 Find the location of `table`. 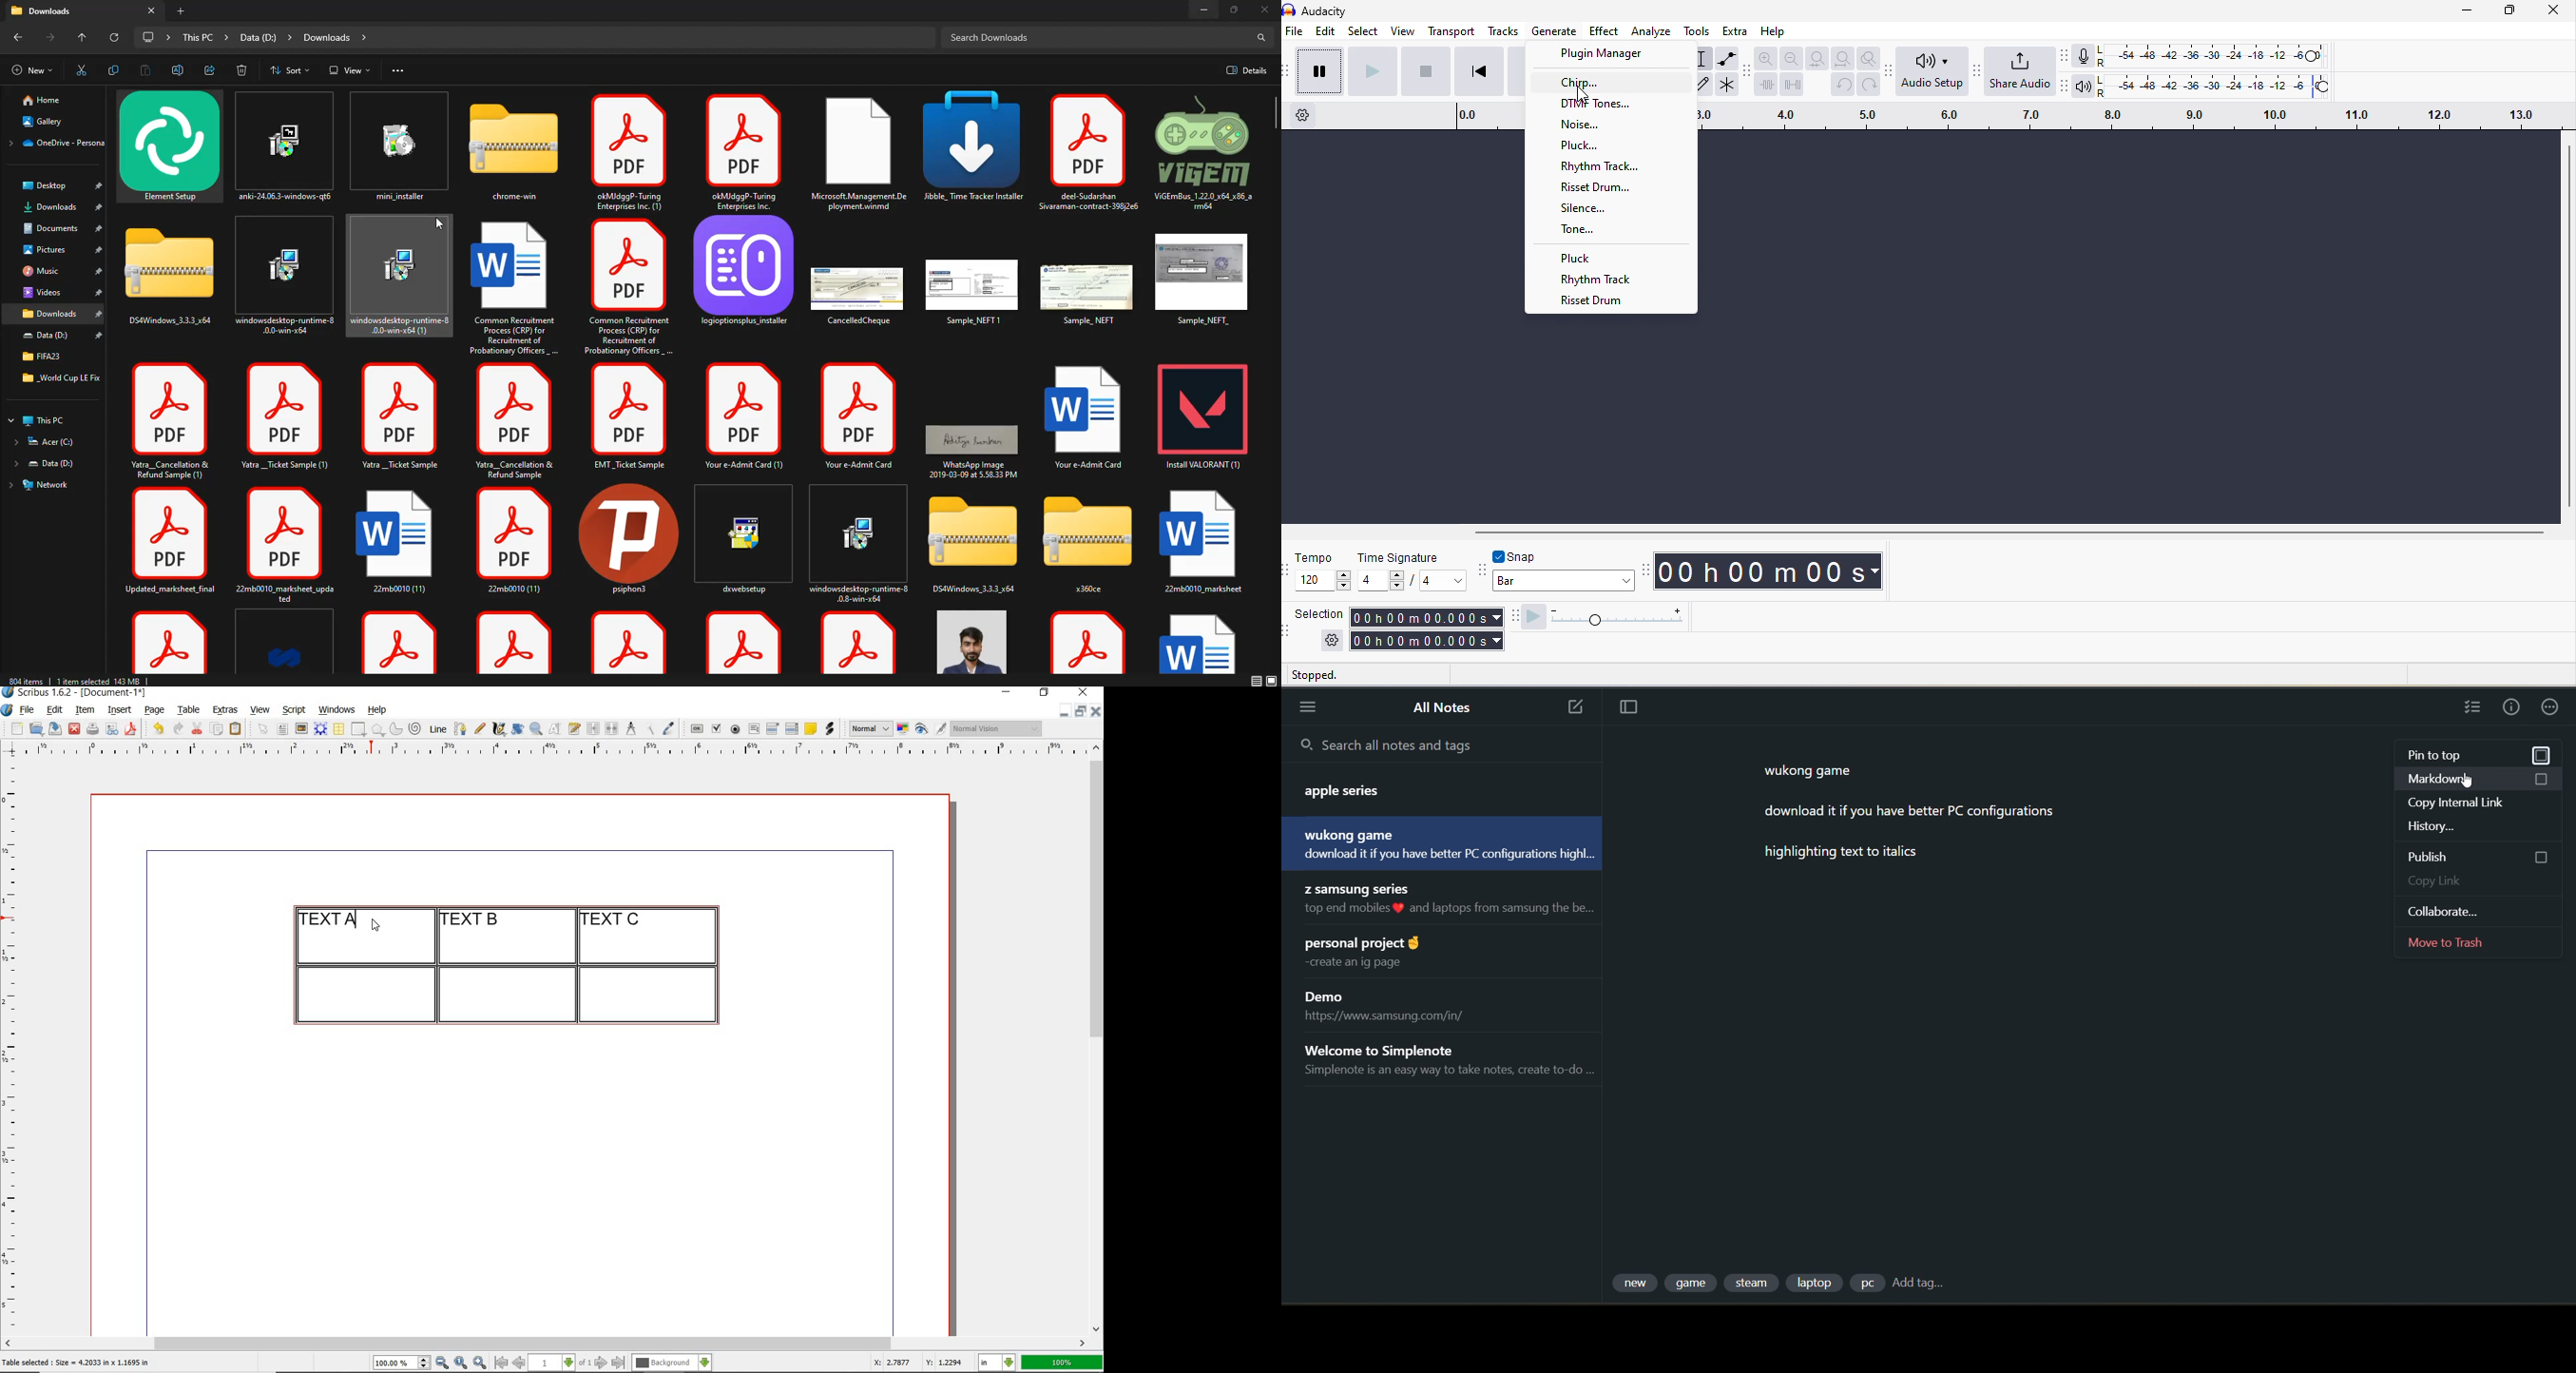

table is located at coordinates (340, 729).